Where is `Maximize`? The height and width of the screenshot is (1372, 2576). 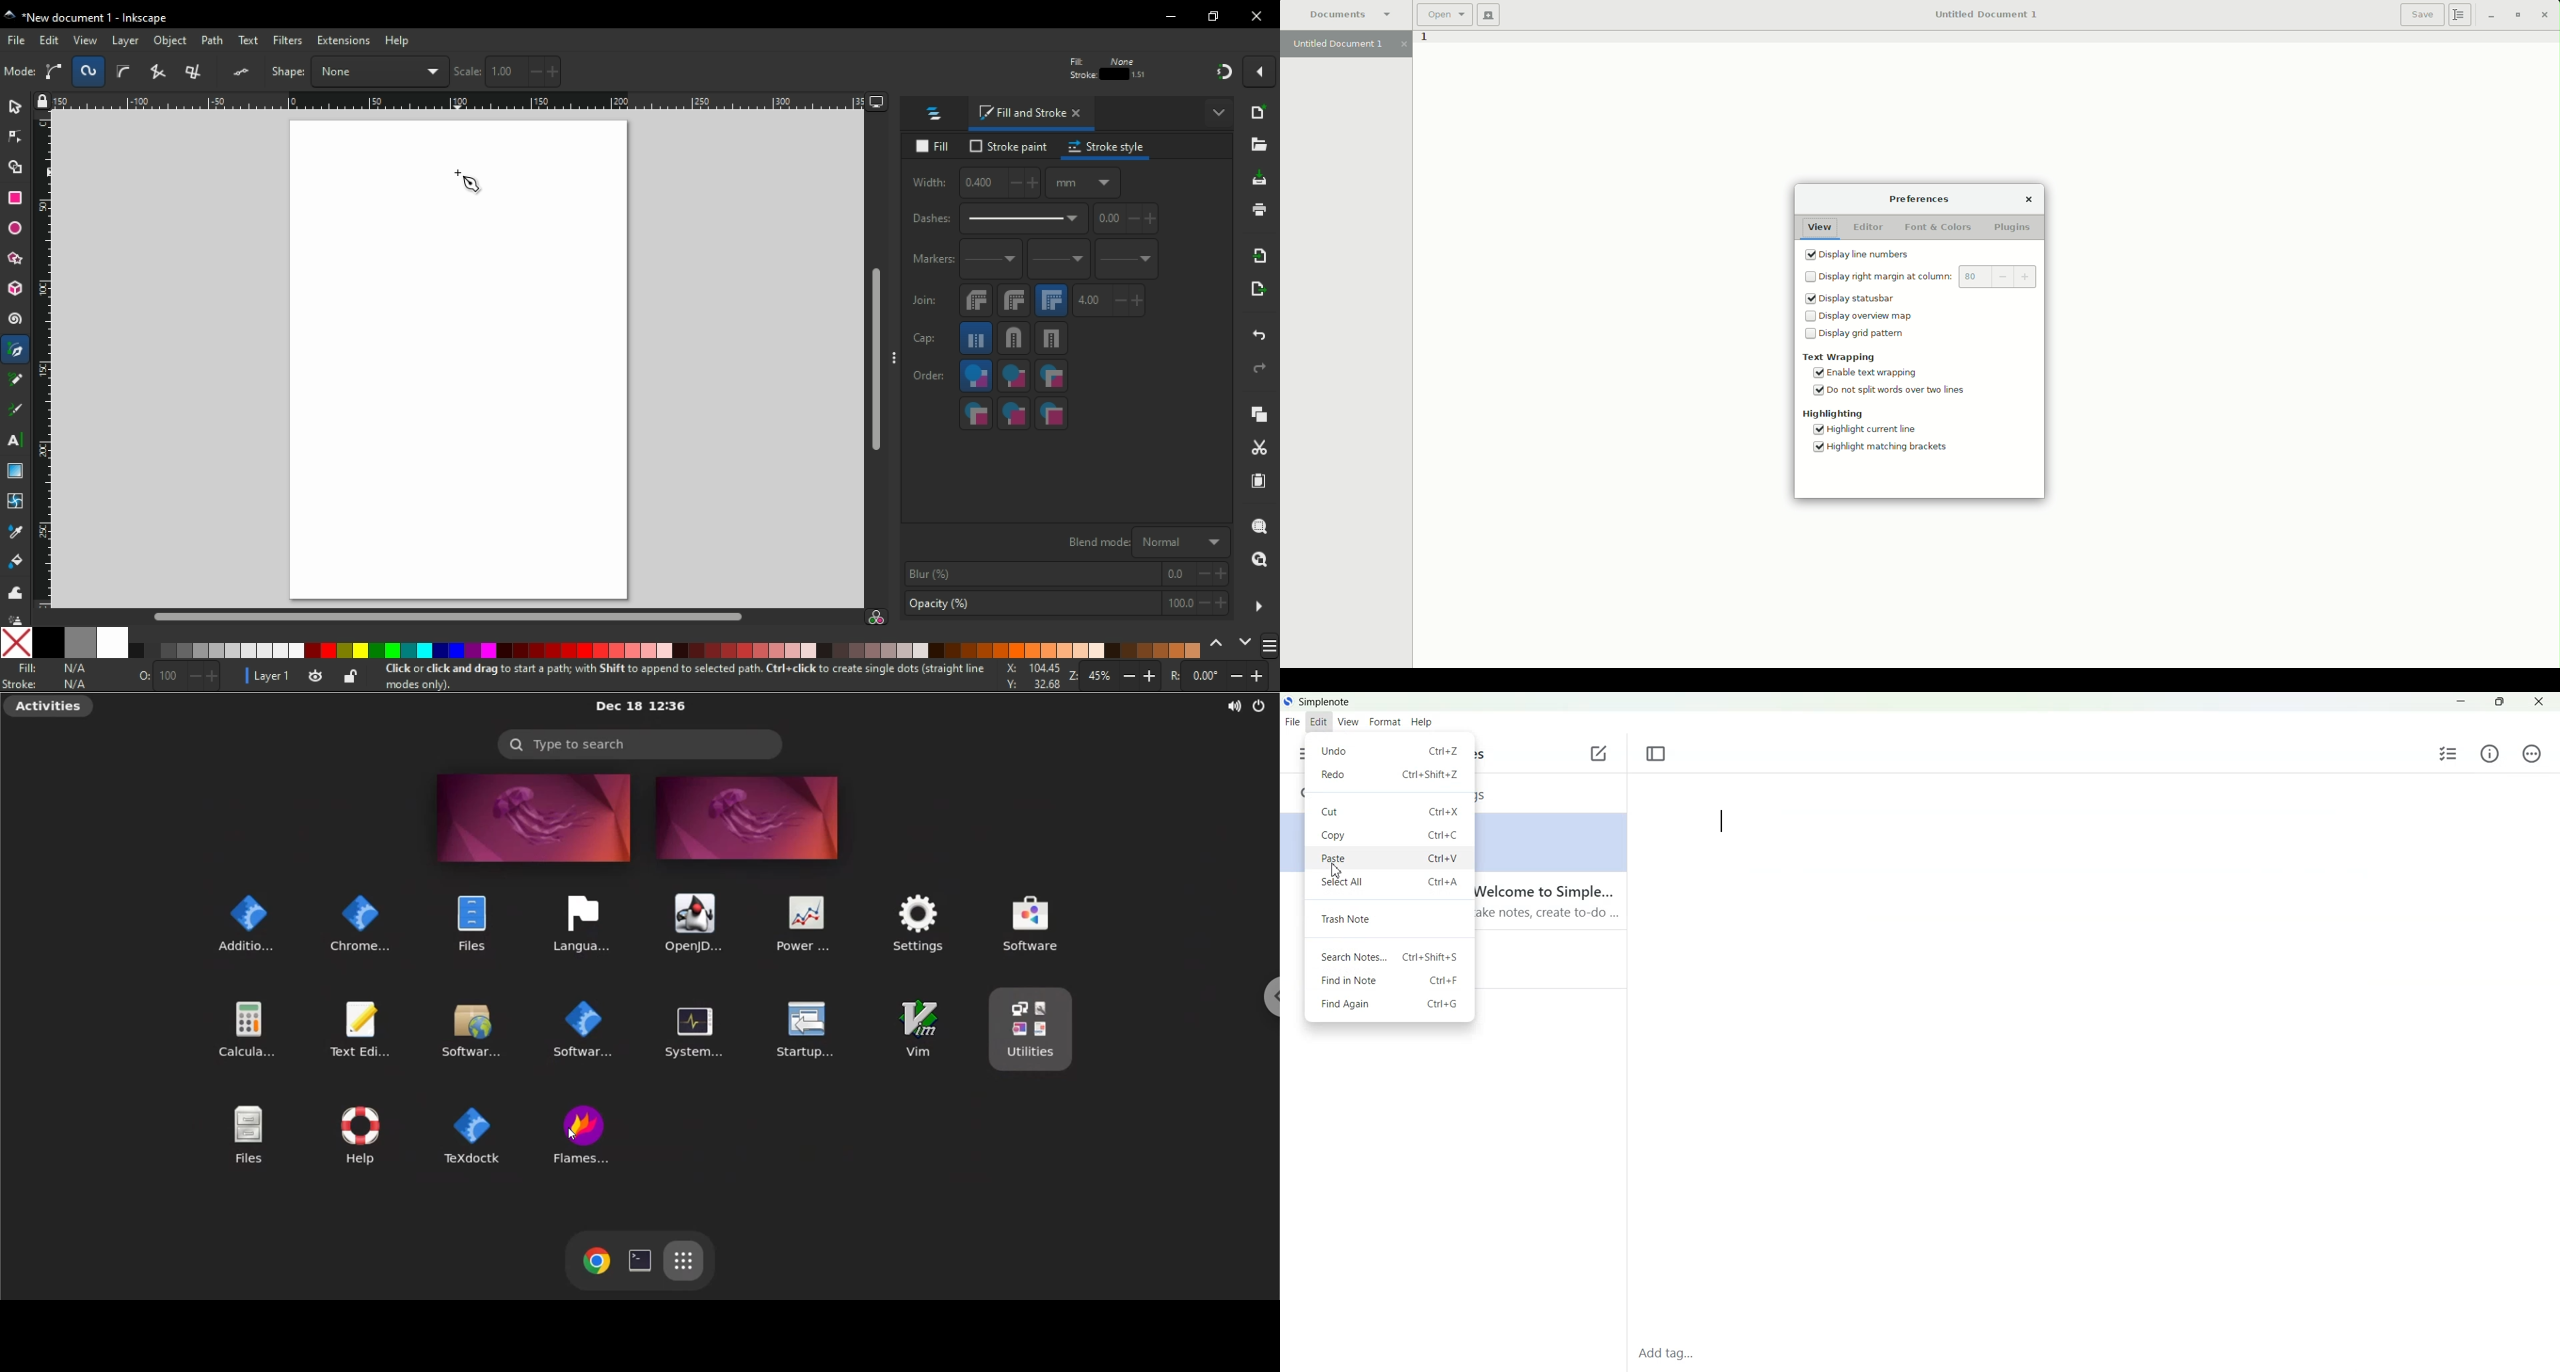
Maximize is located at coordinates (2501, 702).